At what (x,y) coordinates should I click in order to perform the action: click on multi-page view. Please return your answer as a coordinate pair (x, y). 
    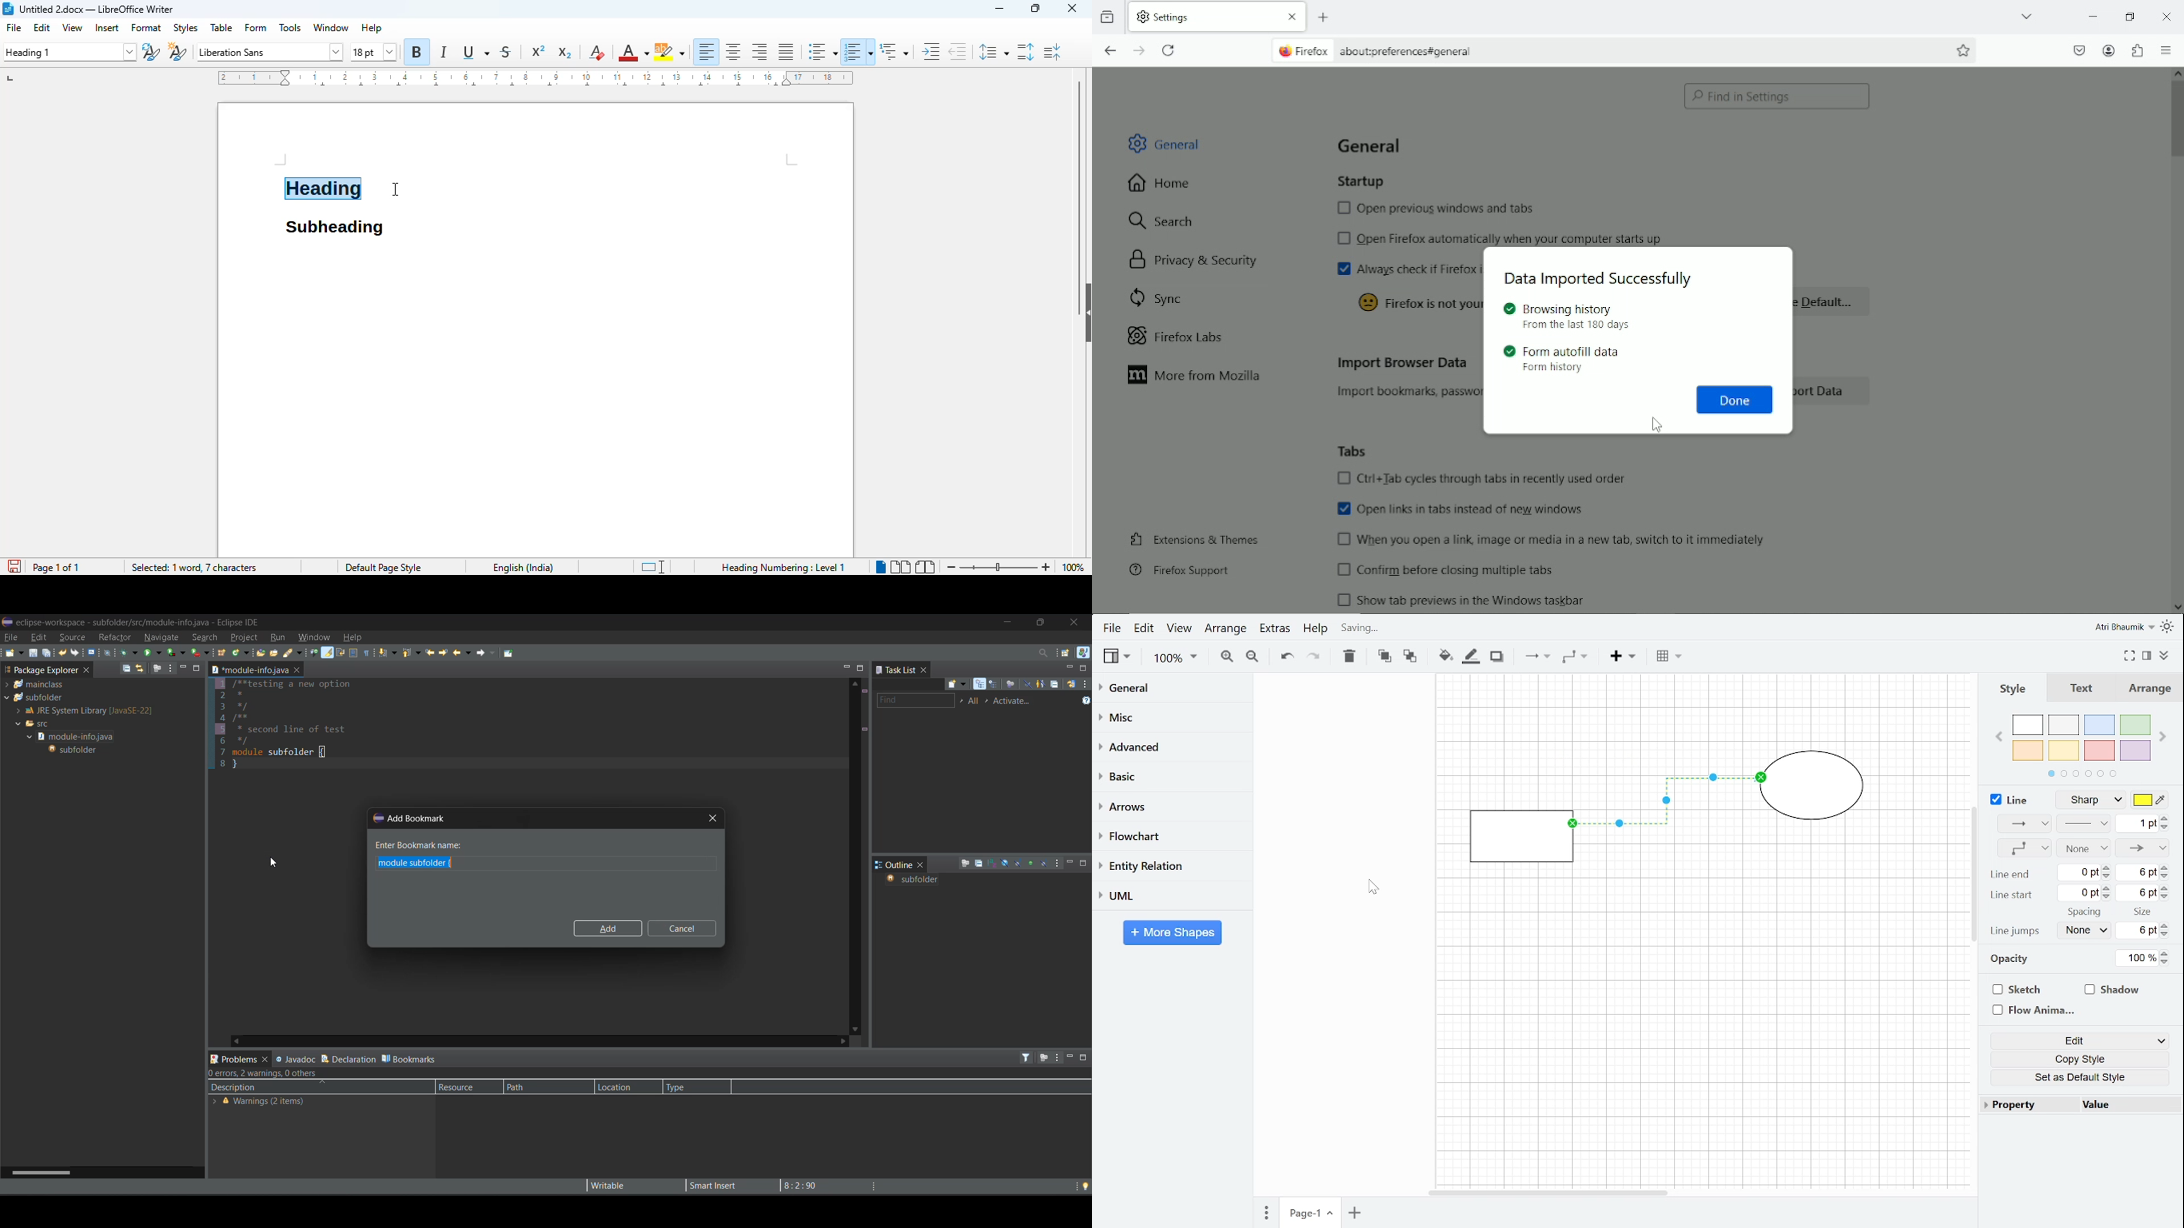
    Looking at the image, I should click on (900, 568).